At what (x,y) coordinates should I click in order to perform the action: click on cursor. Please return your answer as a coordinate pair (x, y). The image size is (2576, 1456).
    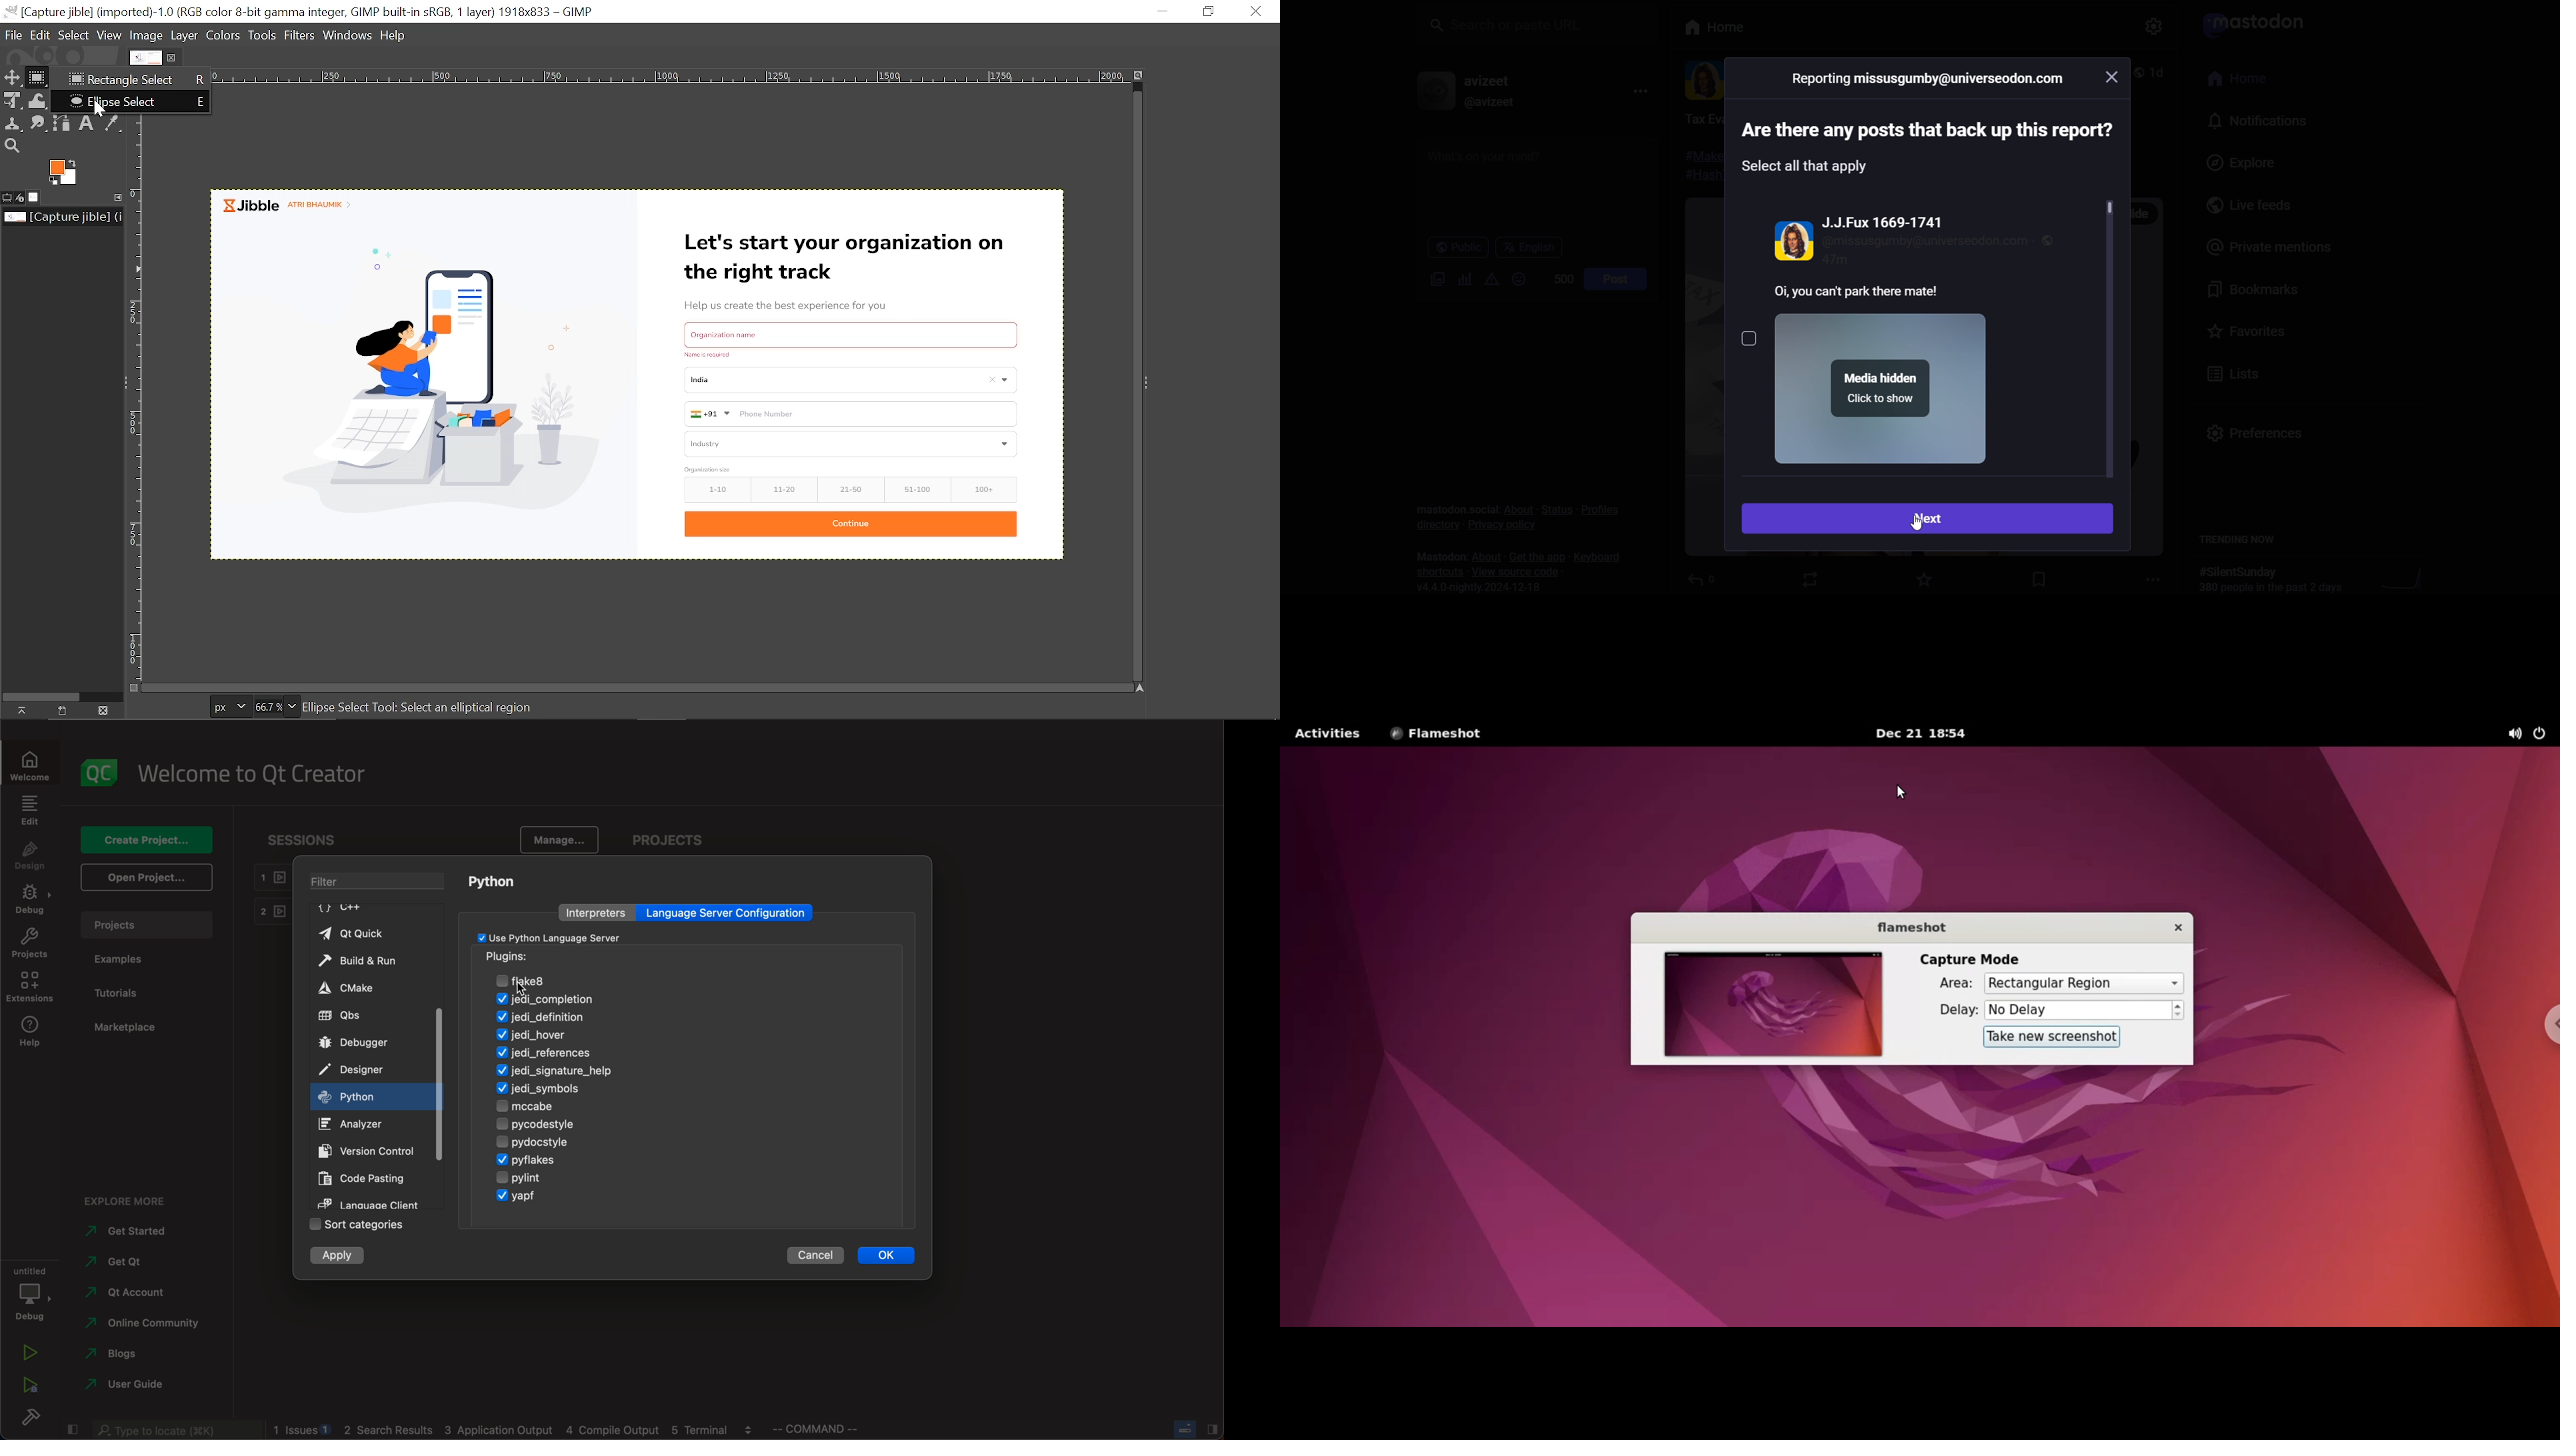
    Looking at the image, I should click on (1915, 528).